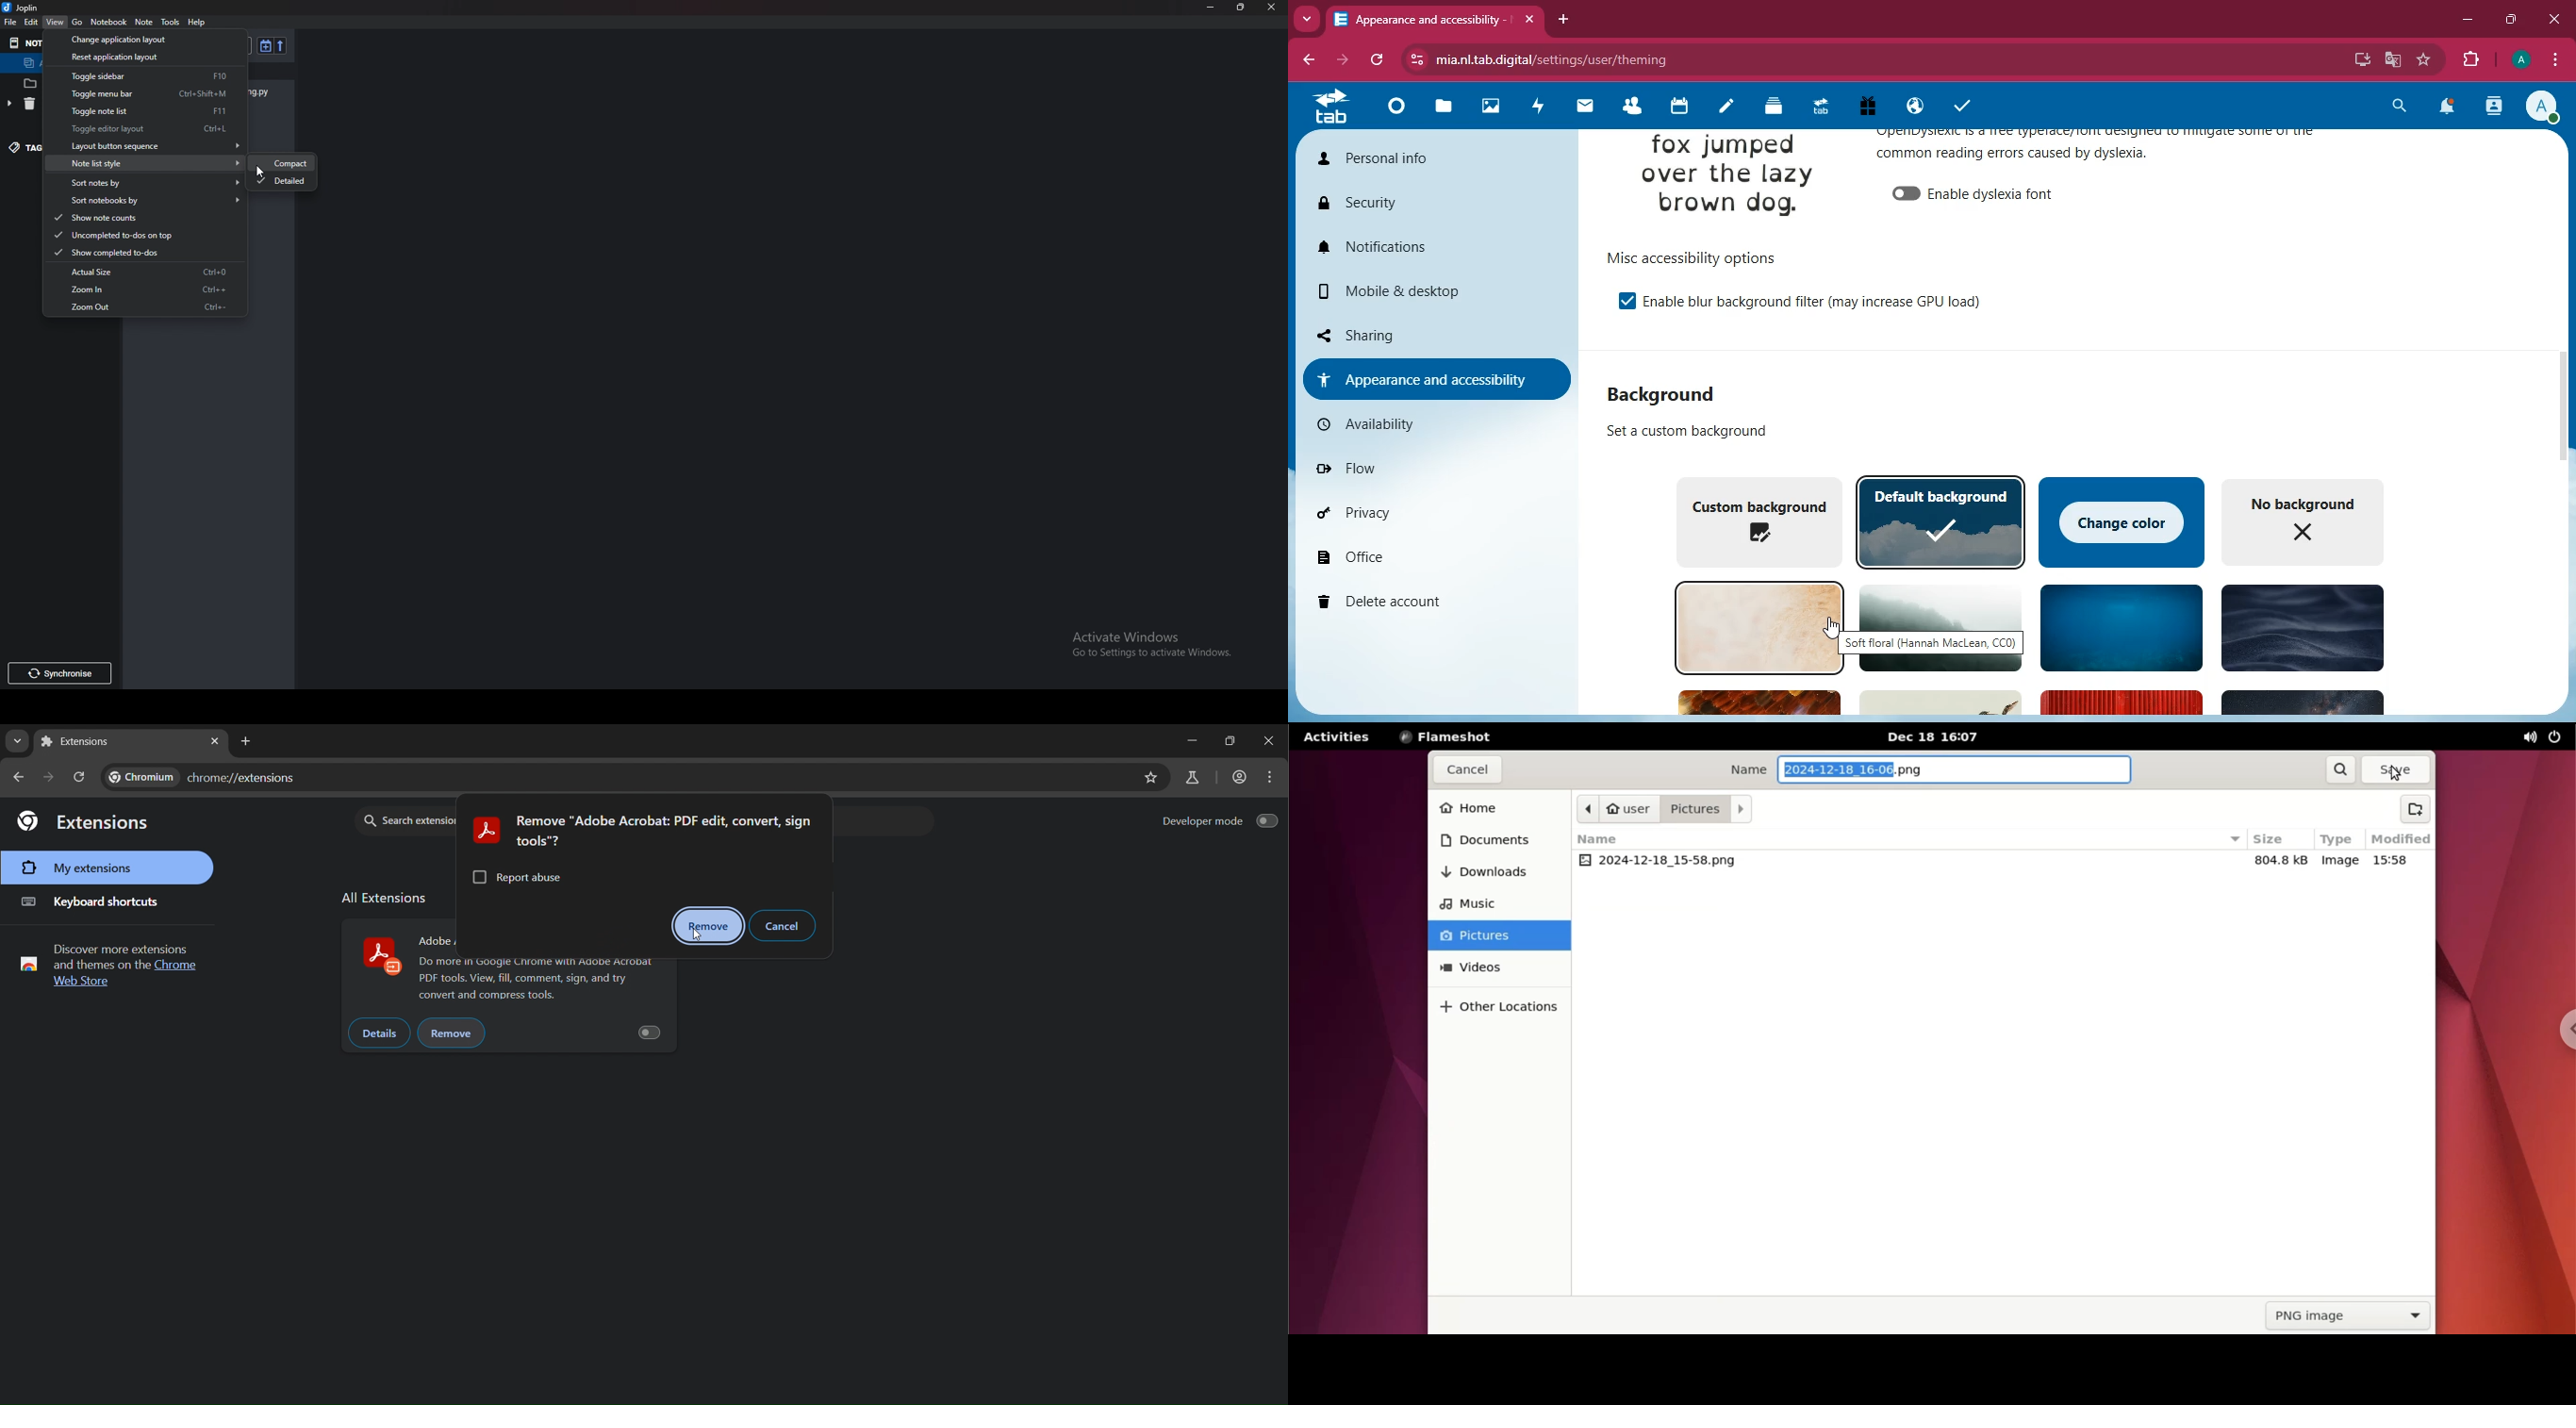 The image size is (2576, 1428). I want to click on privacy, so click(1428, 514).